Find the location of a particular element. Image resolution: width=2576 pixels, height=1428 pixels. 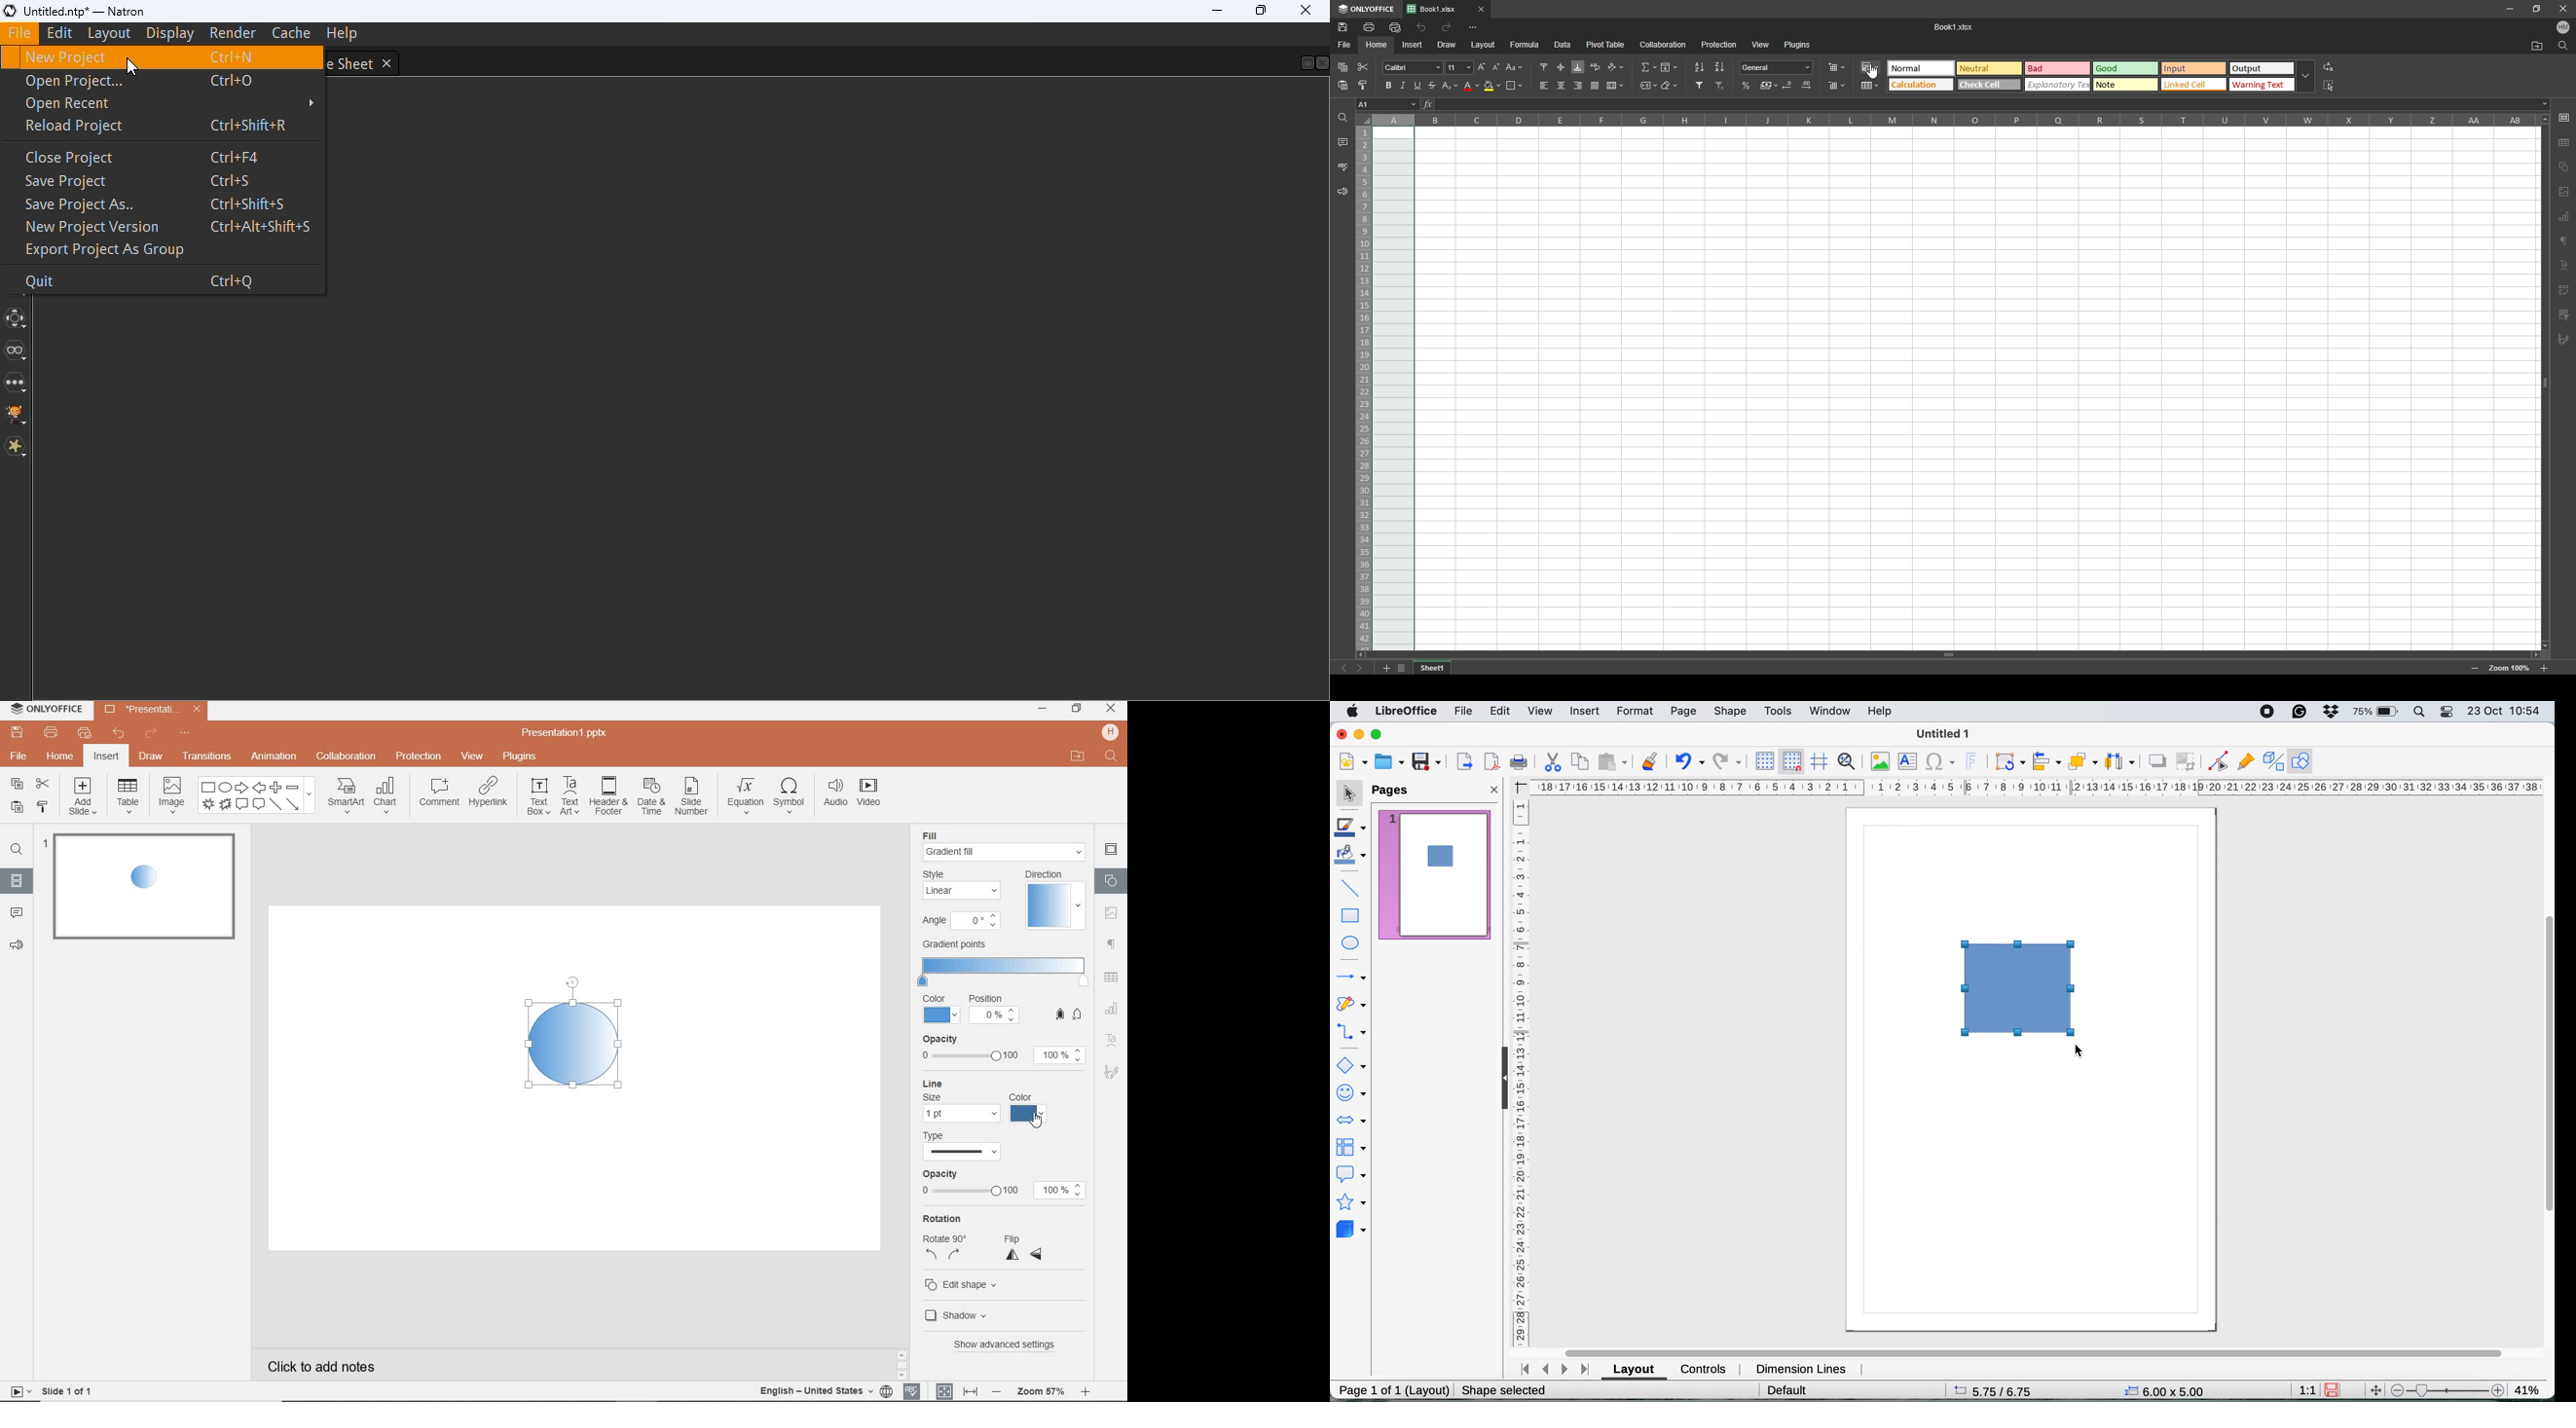

scrollbar is located at coordinates (903, 1359).